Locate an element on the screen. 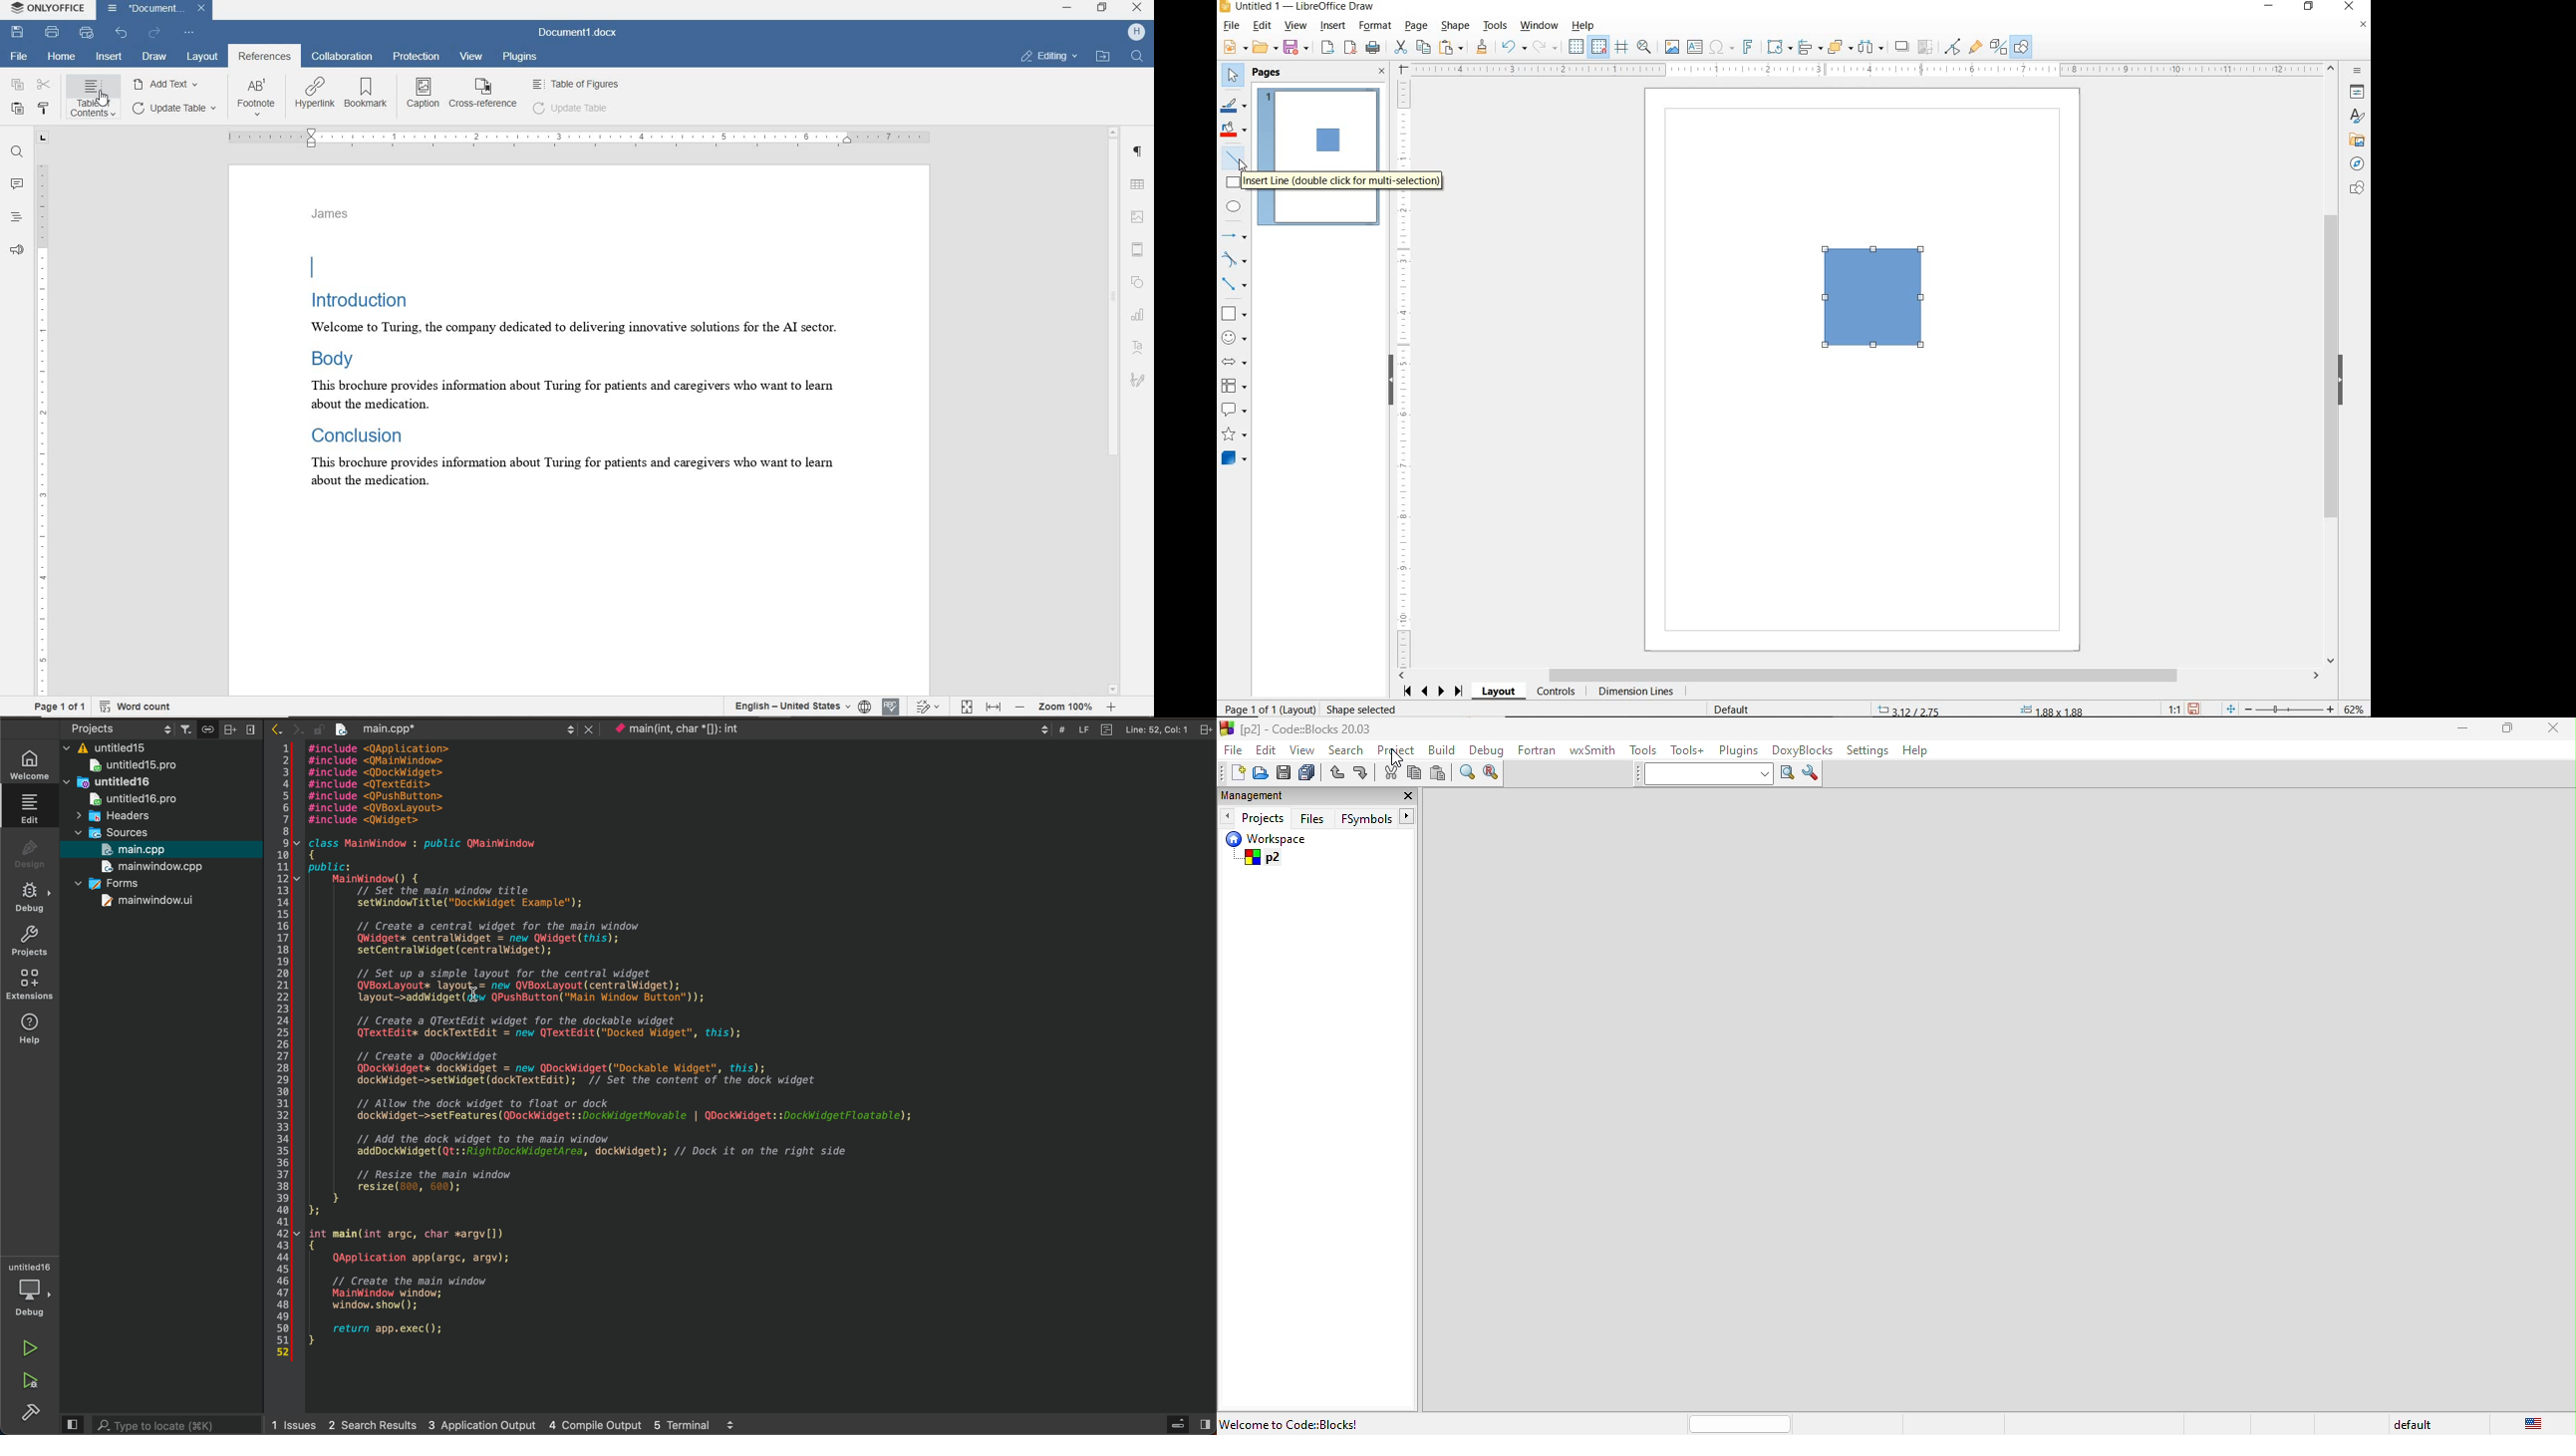  ruler is located at coordinates (576, 138).